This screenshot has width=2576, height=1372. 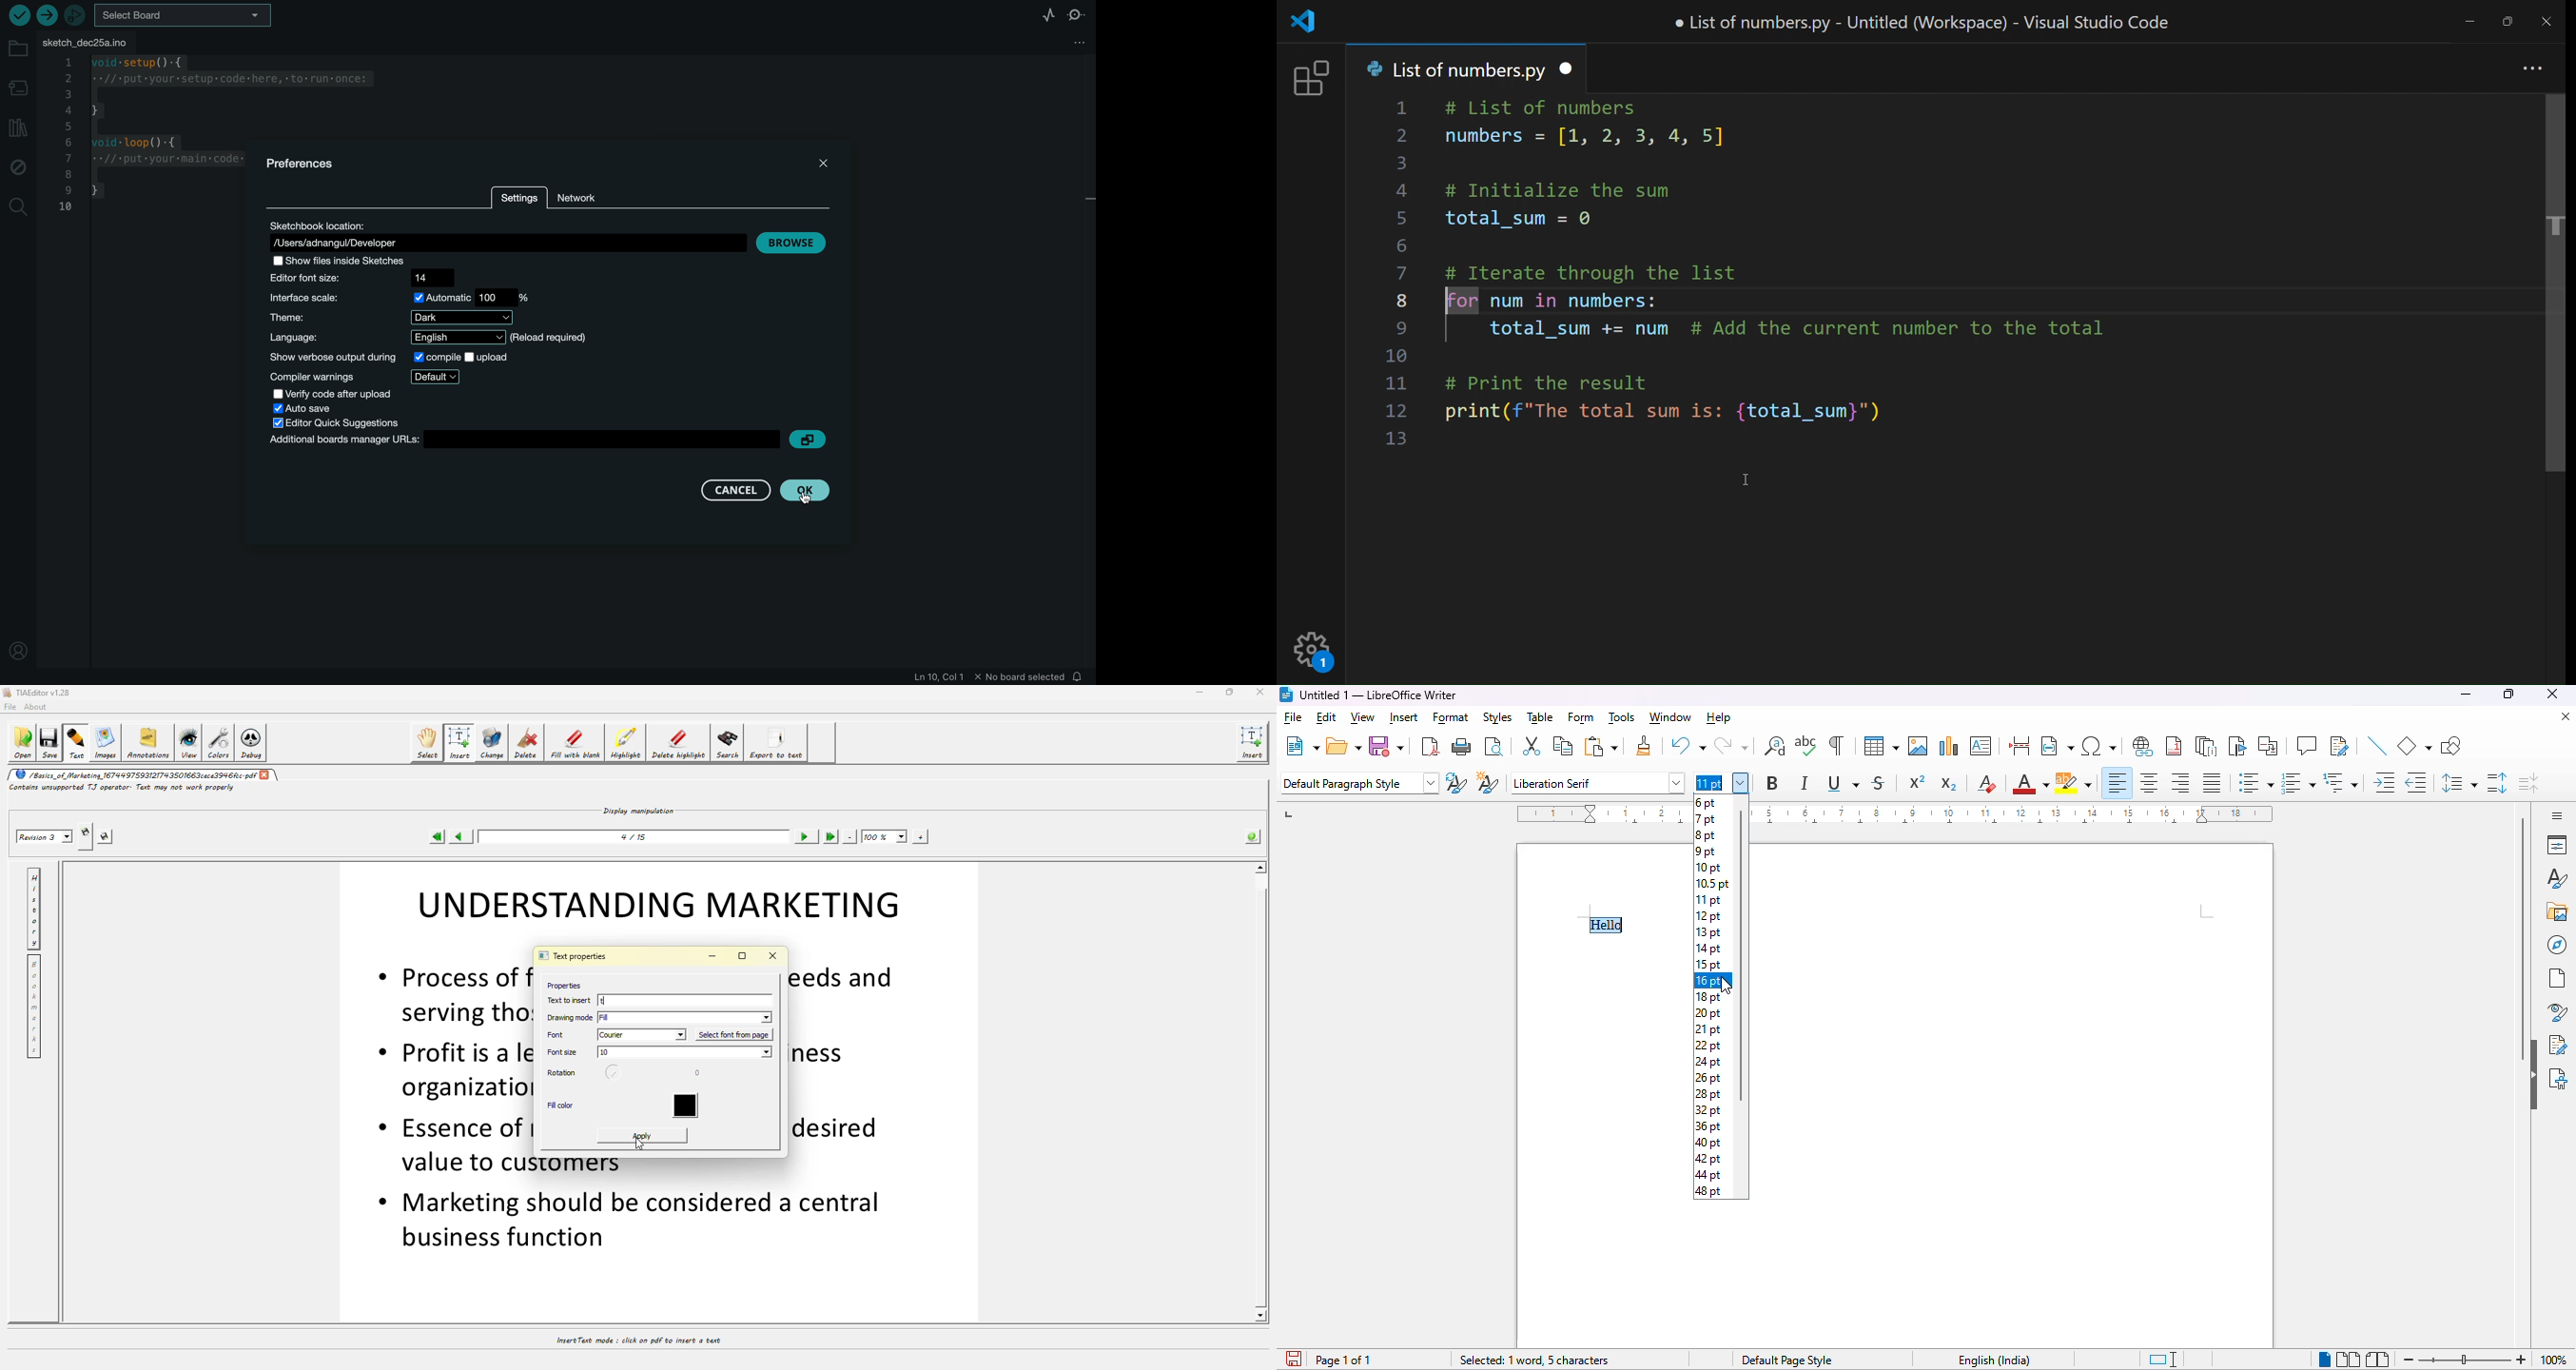 What do you see at coordinates (1733, 746) in the screenshot?
I see `redo` at bounding box center [1733, 746].